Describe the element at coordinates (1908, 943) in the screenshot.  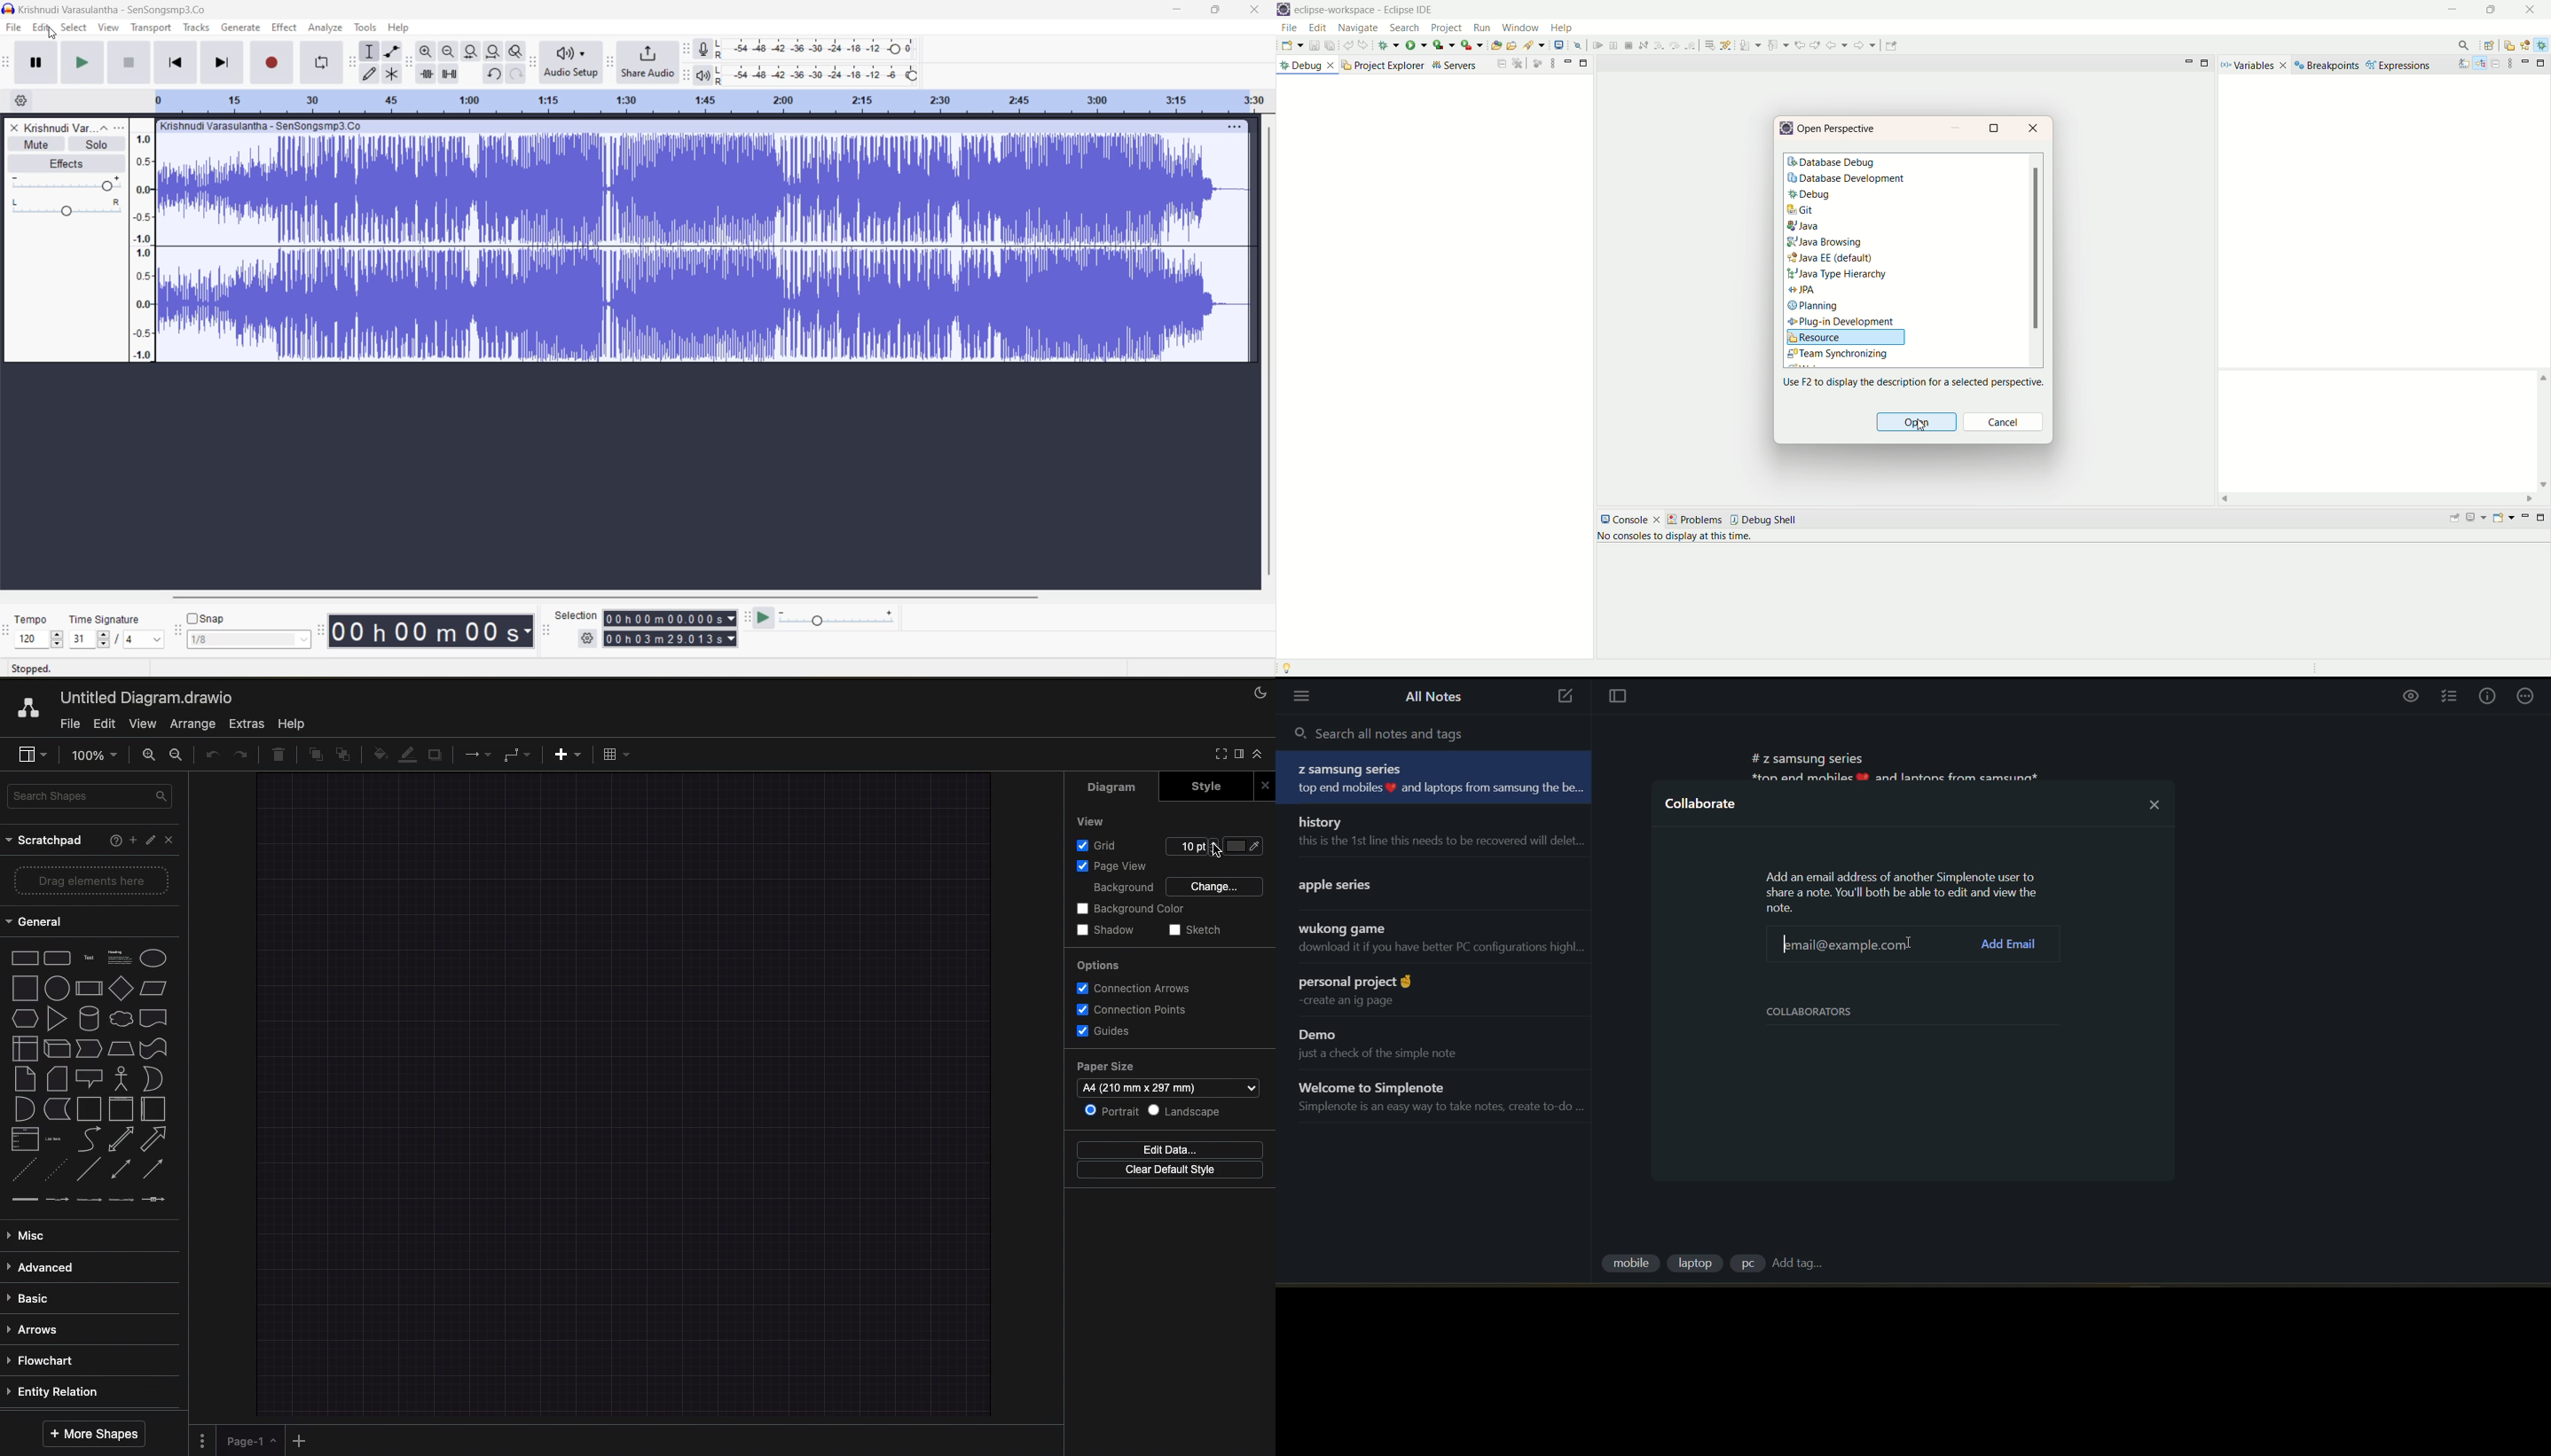
I see `cursor` at that location.